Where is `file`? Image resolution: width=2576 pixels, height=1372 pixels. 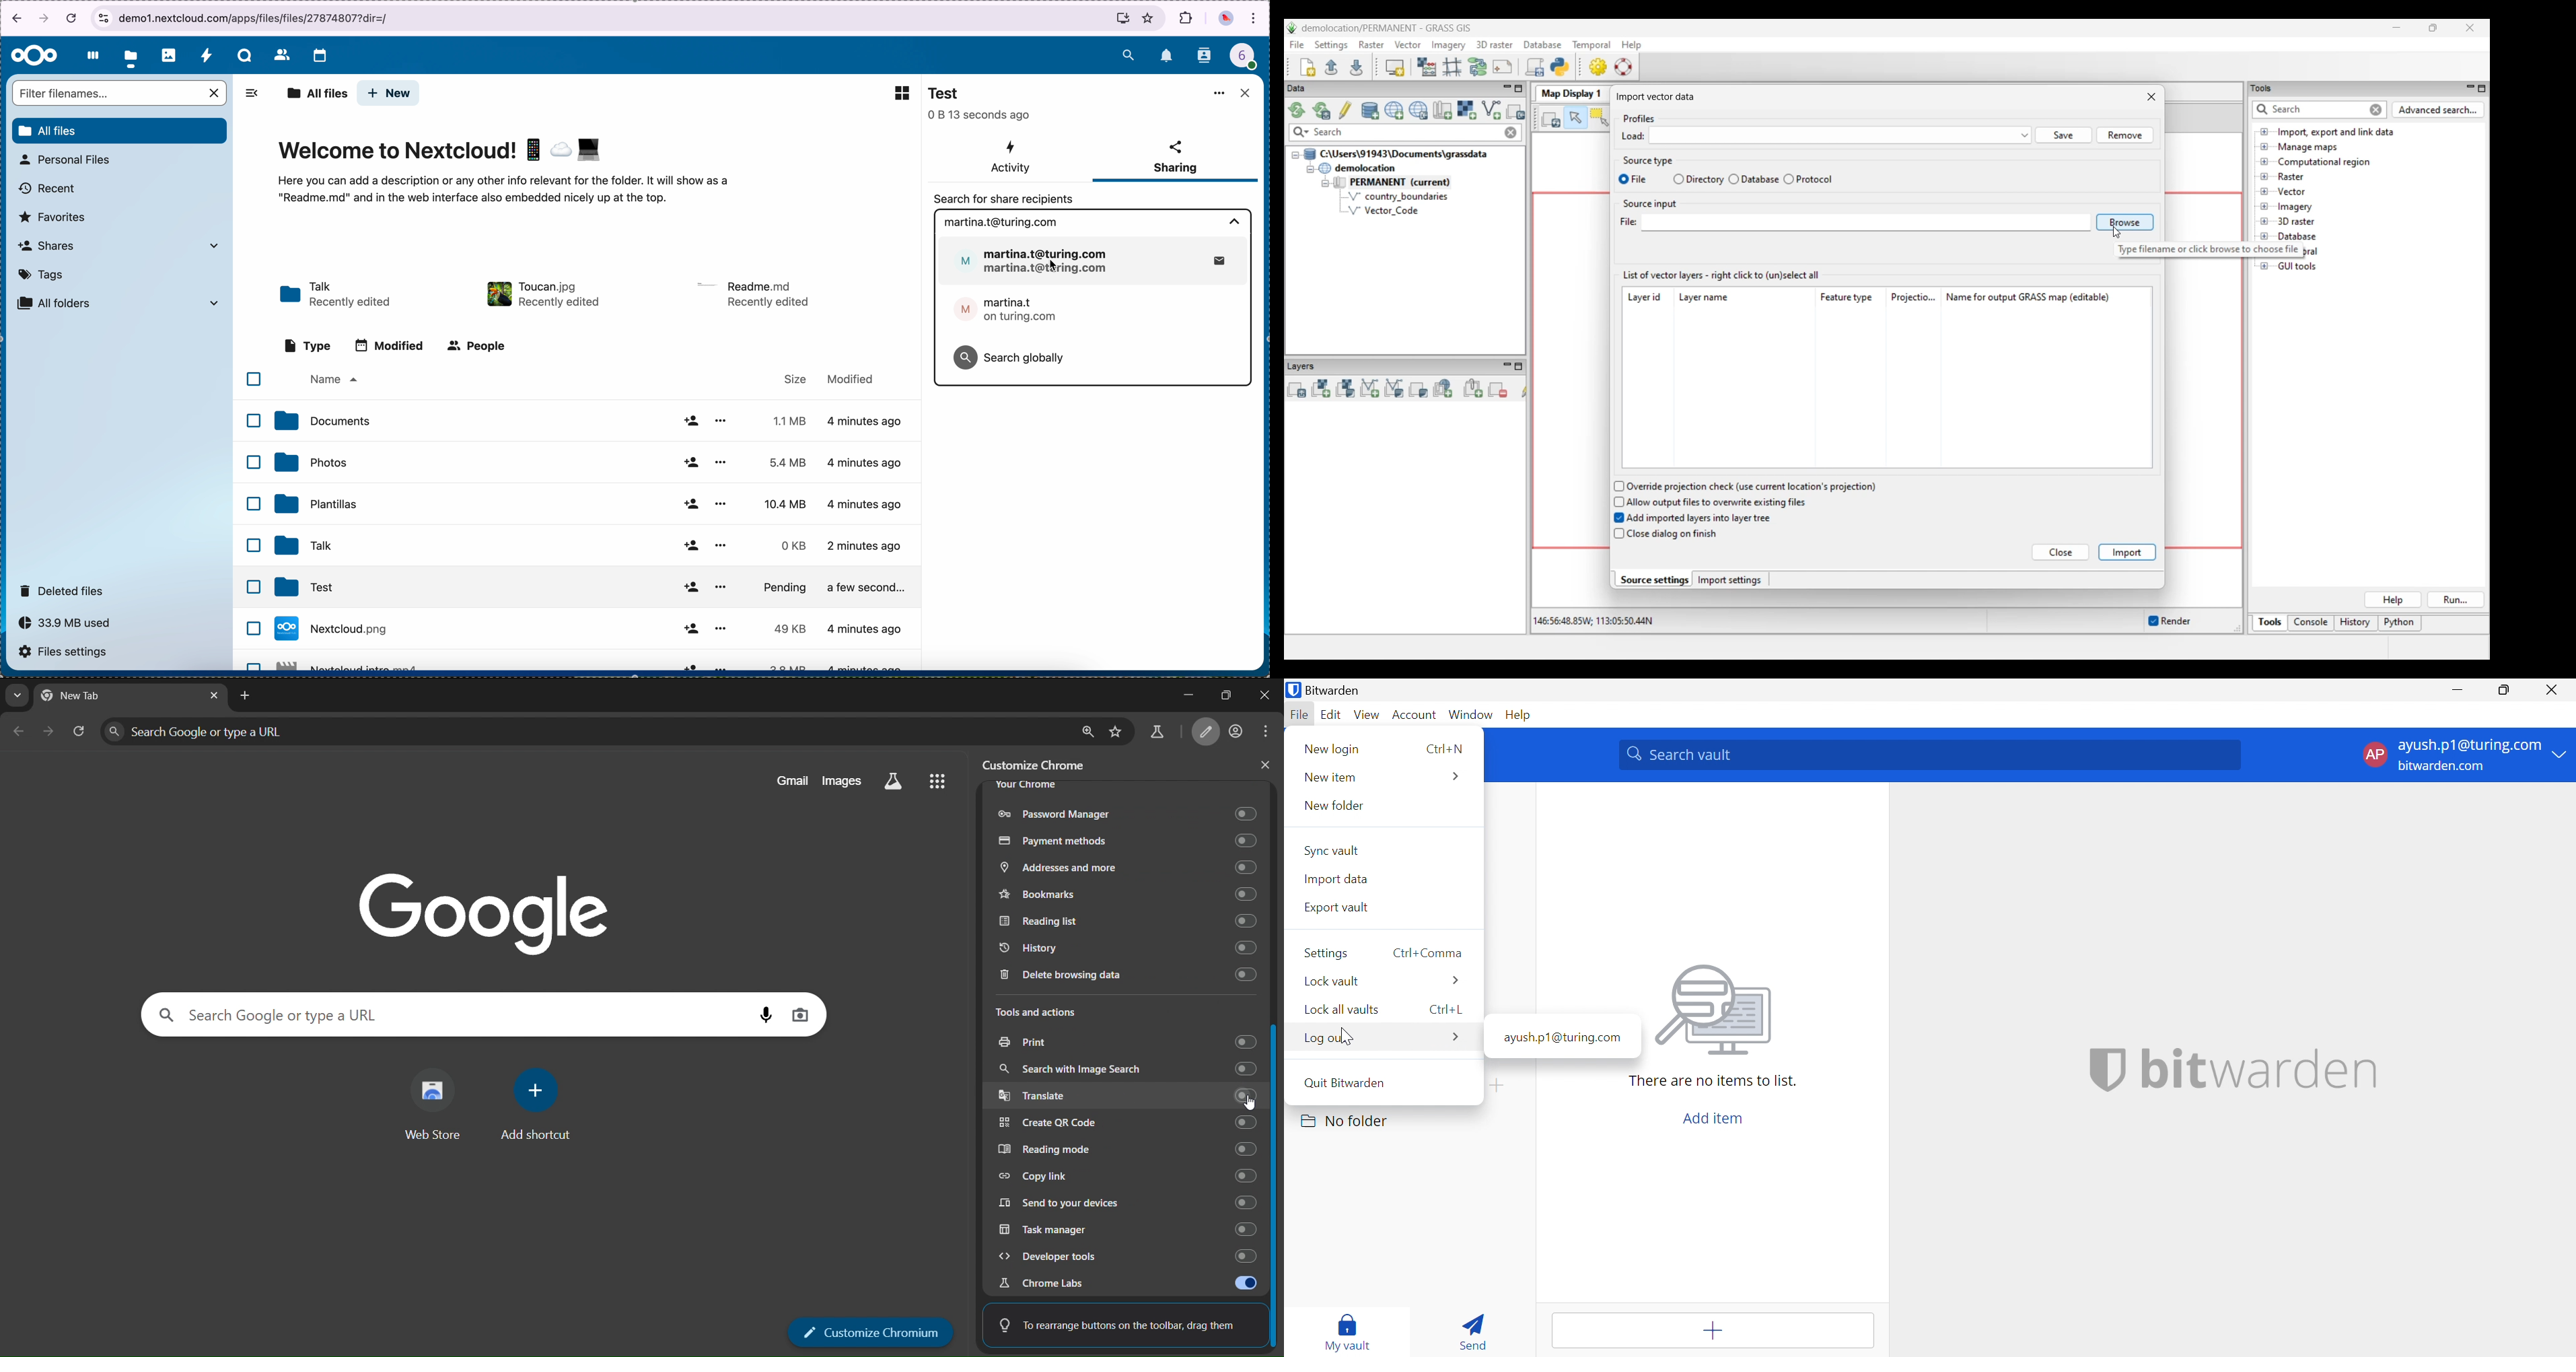 file is located at coordinates (592, 662).